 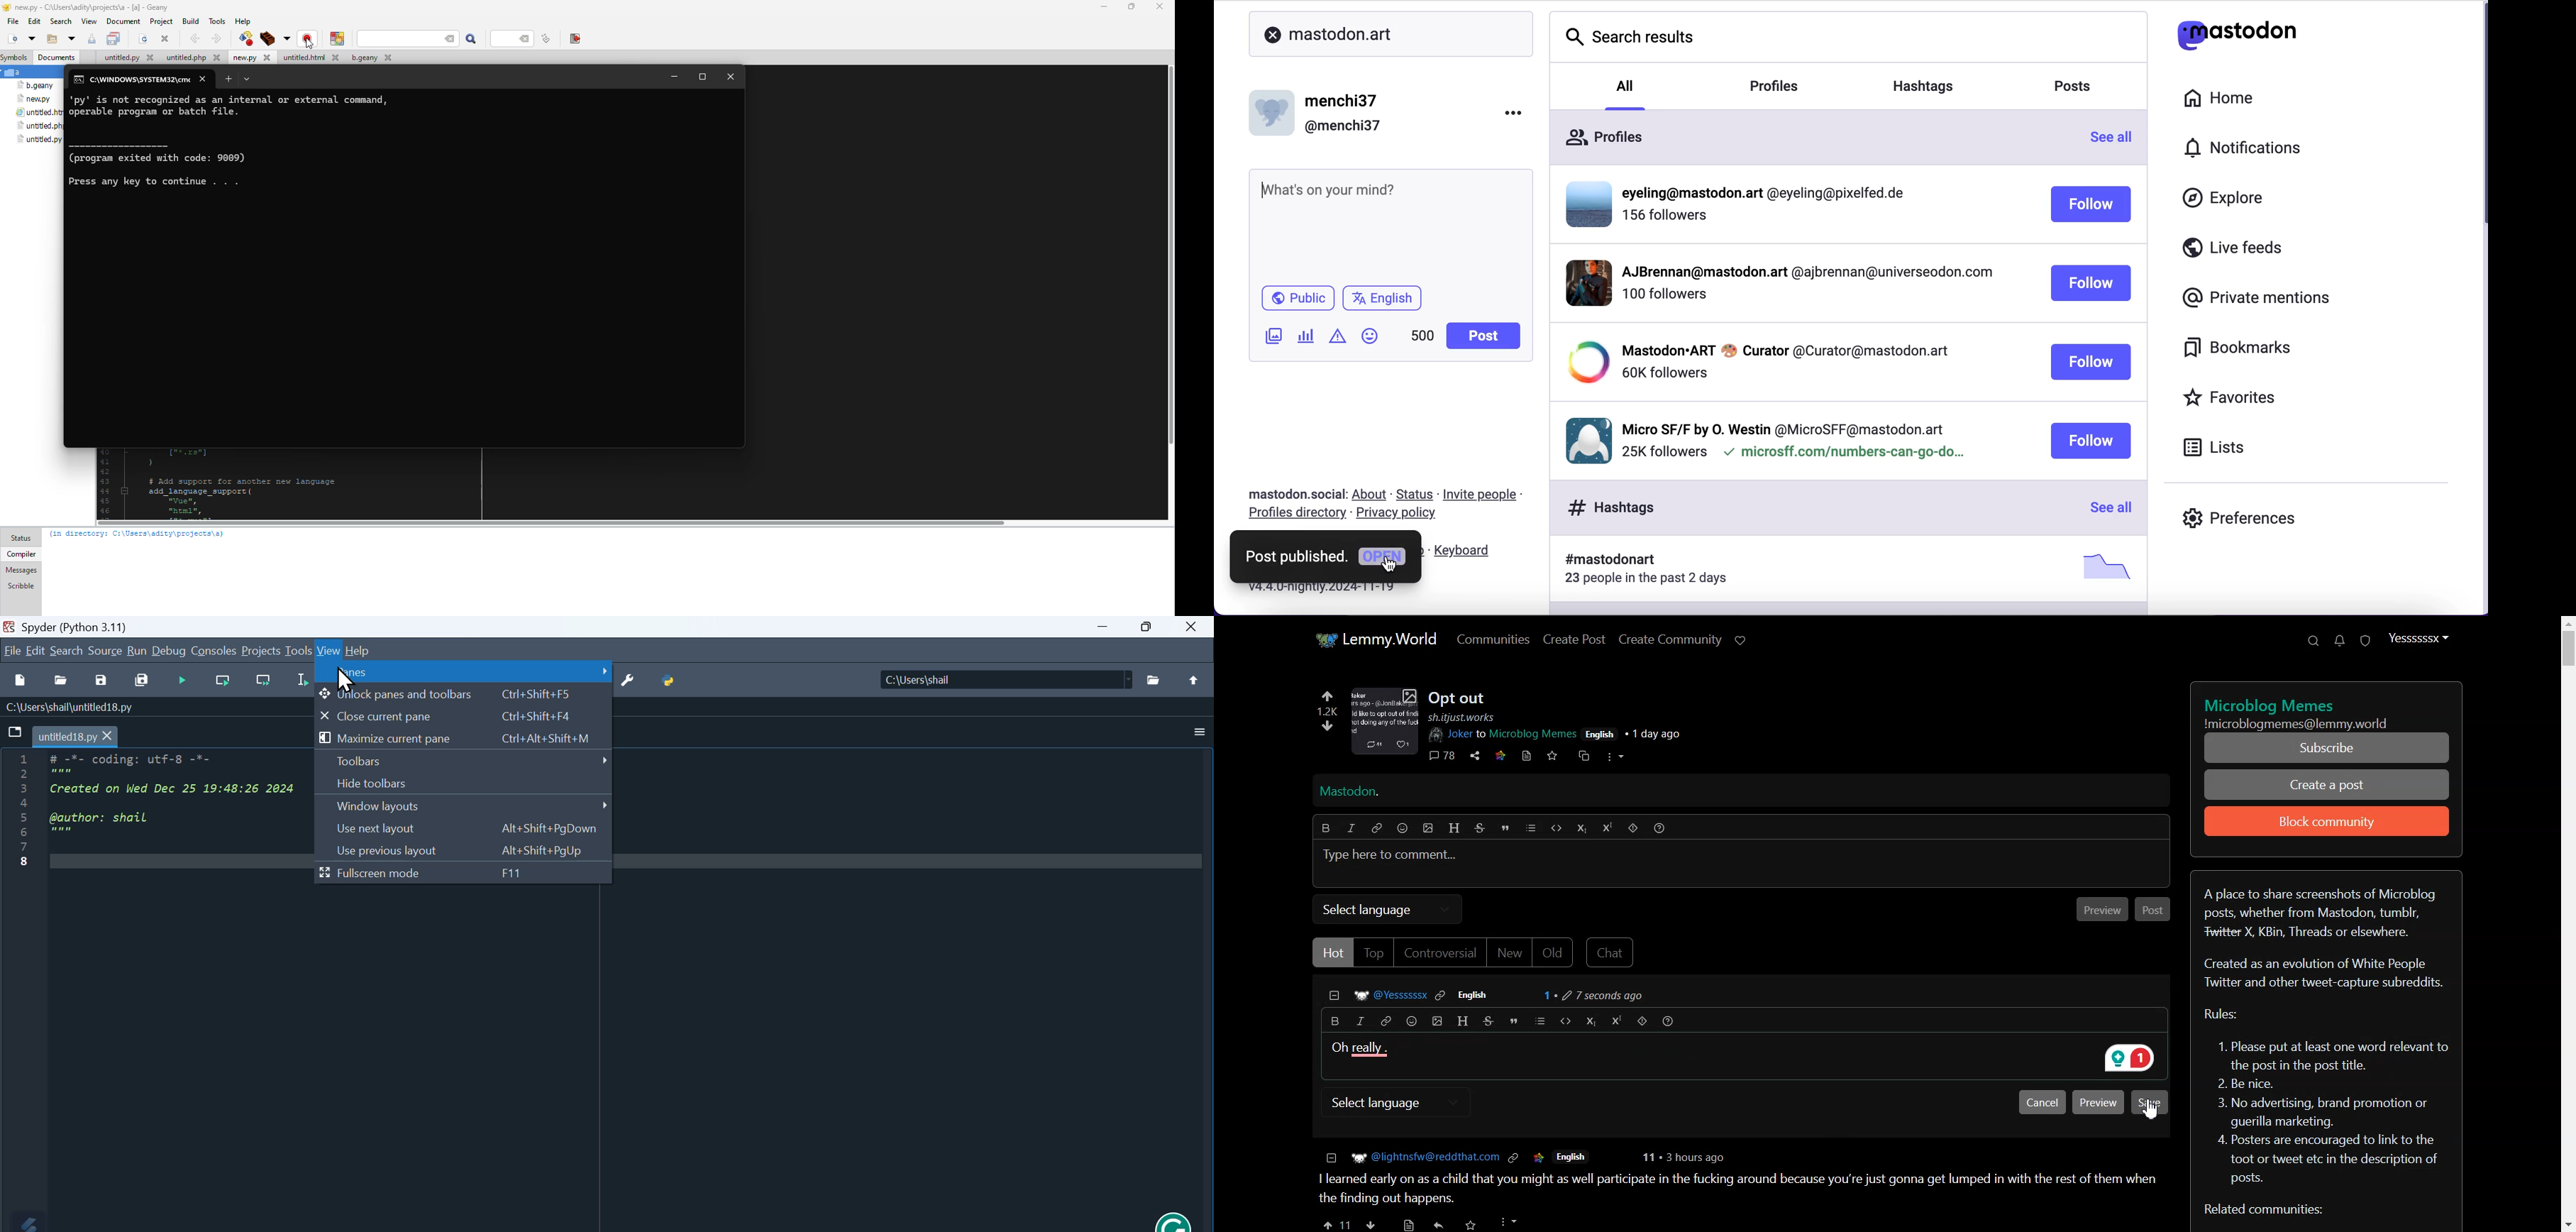 I want to click on view, so click(x=330, y=650).